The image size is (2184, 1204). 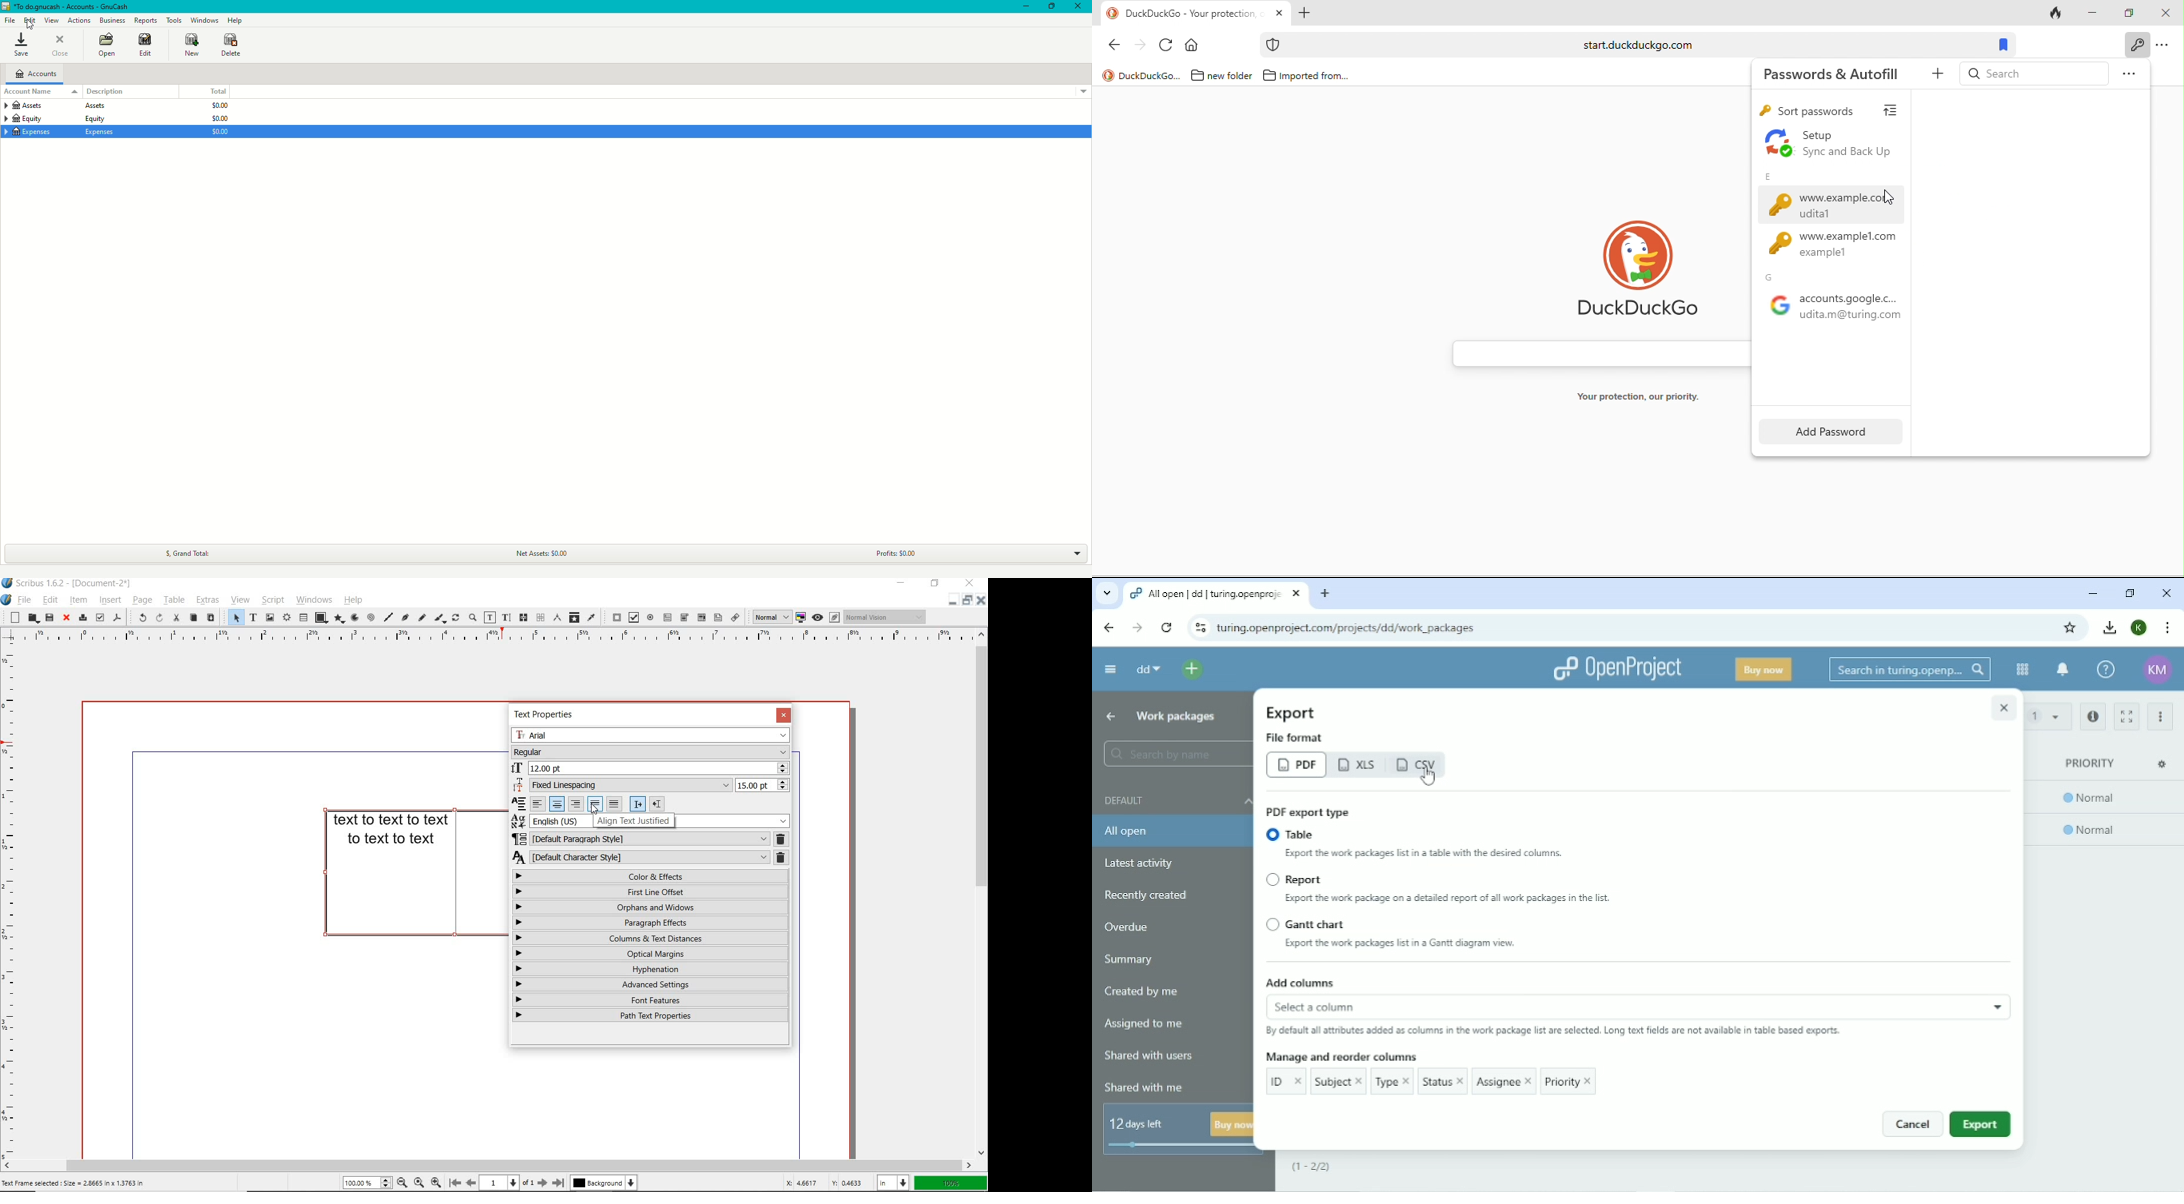 I want to click on Table , so click(x=1293, y=834).